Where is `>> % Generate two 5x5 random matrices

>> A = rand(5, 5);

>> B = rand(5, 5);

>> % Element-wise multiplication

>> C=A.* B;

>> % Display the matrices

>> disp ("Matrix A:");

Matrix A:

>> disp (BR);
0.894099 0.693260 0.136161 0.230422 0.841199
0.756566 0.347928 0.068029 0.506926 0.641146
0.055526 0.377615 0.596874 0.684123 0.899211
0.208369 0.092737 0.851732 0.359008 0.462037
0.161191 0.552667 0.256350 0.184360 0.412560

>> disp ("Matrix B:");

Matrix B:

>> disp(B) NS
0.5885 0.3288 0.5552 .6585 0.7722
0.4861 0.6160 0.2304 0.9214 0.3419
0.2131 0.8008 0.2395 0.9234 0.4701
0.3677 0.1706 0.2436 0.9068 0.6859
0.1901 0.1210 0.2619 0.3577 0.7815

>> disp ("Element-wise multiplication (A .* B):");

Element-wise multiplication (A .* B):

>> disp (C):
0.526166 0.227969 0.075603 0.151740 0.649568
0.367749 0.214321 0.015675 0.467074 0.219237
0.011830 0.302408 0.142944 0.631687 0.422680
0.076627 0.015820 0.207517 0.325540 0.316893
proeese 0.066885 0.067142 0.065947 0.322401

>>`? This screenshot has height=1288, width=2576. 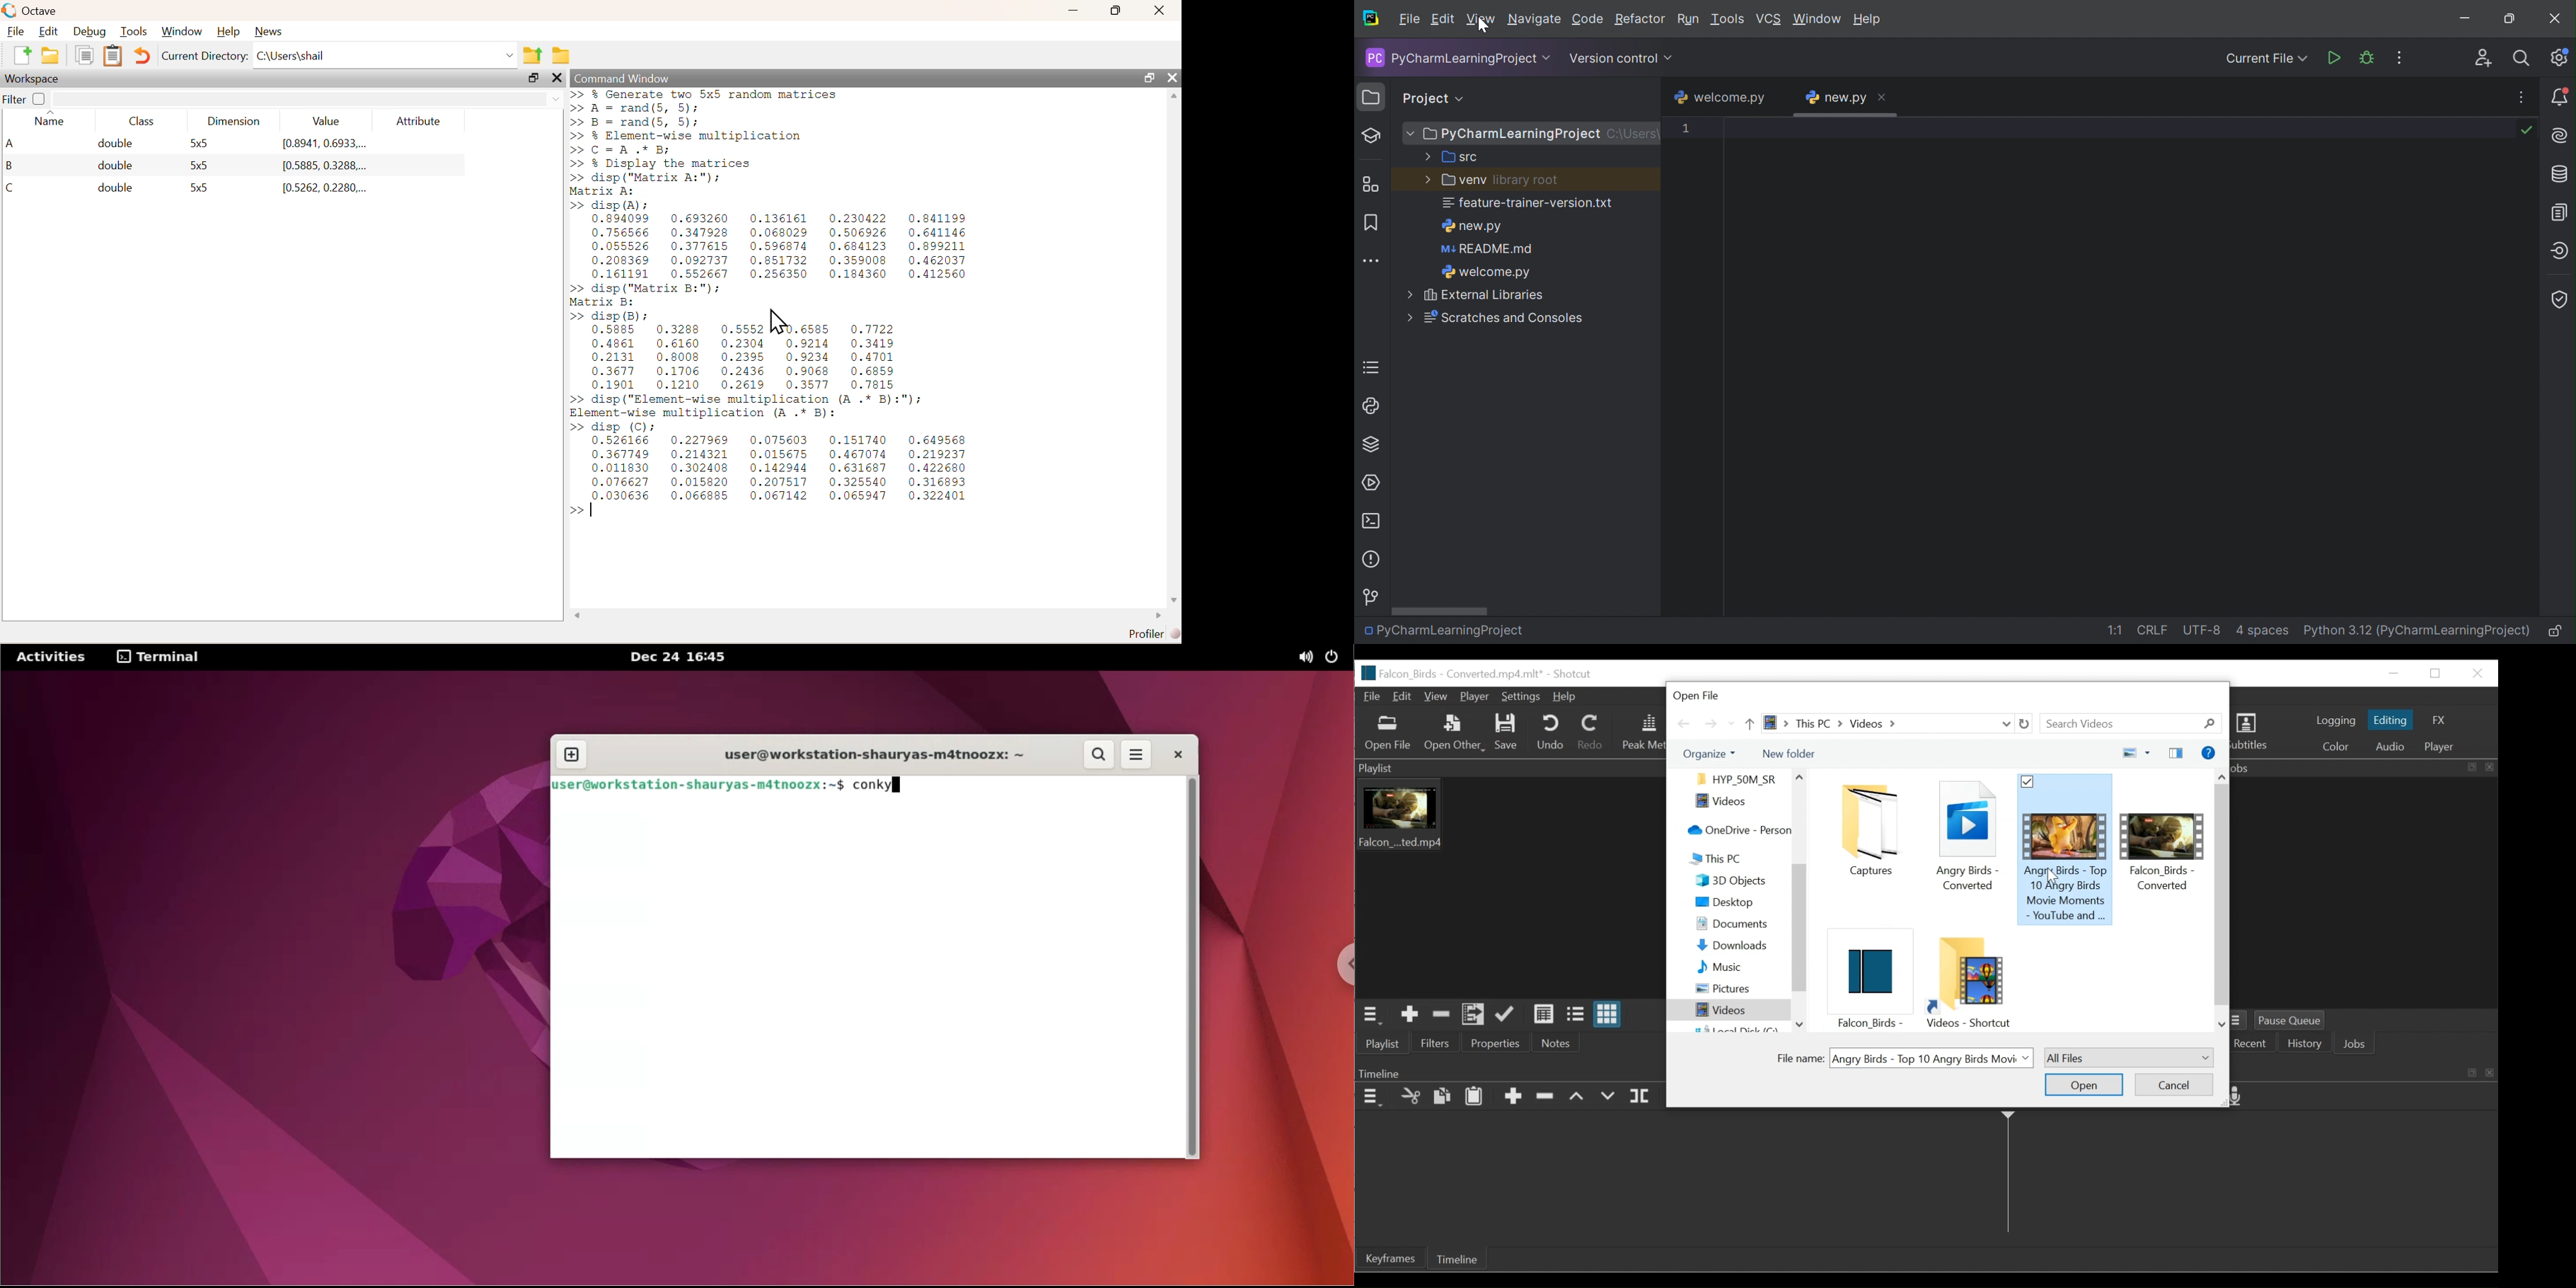
>> % Generate two 5x5 random matrices

>> A = rand(5, 5);

>> B = rand(5, 5);

>> % Element-wise multiplication

>> C=A.* B;

>> % Display the matrices

>> disp ("Matrix A:");

Matrix A:

>> disp (BR);
0.894099 0.693260 0.136161 0.230422 0.841199
0.756566 0.347928 0.068029 0.506926 0.641146
0.055526 0.377615 0.596874 0.684123 0.899211
0.208369 0.092737 0.851732 0.359008 0.462037
0.161191 0.552667 0.256350 0.184360 0.412560

>> disp ("Matrix B:");

Matrix B:

>> disp(B) NS
0.5885 0.3288 0.5552 .6585 0.7722
0.4861 0.6160 0.2304 0.9214 0.3419
0.2131 0.8008 0.2395 0.9234 0.4701
0.3677 0.1706 0.2436 0.9068 0.6859
0.1901 0.1210 0.2619 0.3577 0.7815

>> disp ("Element-wise multiplication (A .* B):");

Element-wise multiplication (A .* B):

>> disp (C):
0.526166 0.227969 0.075603 0.151740 0.649568
0.367749 0.214321 0.015675 0.467074 0.219237
0.011830 0.302408 0.142944 0.631687 0.422680
0.076627 0.015820 0.207517 0.325540 0.316893
proeese 0.066885 0.067142 0.065947 0.322401

>> is located at coordinates (790, 309).